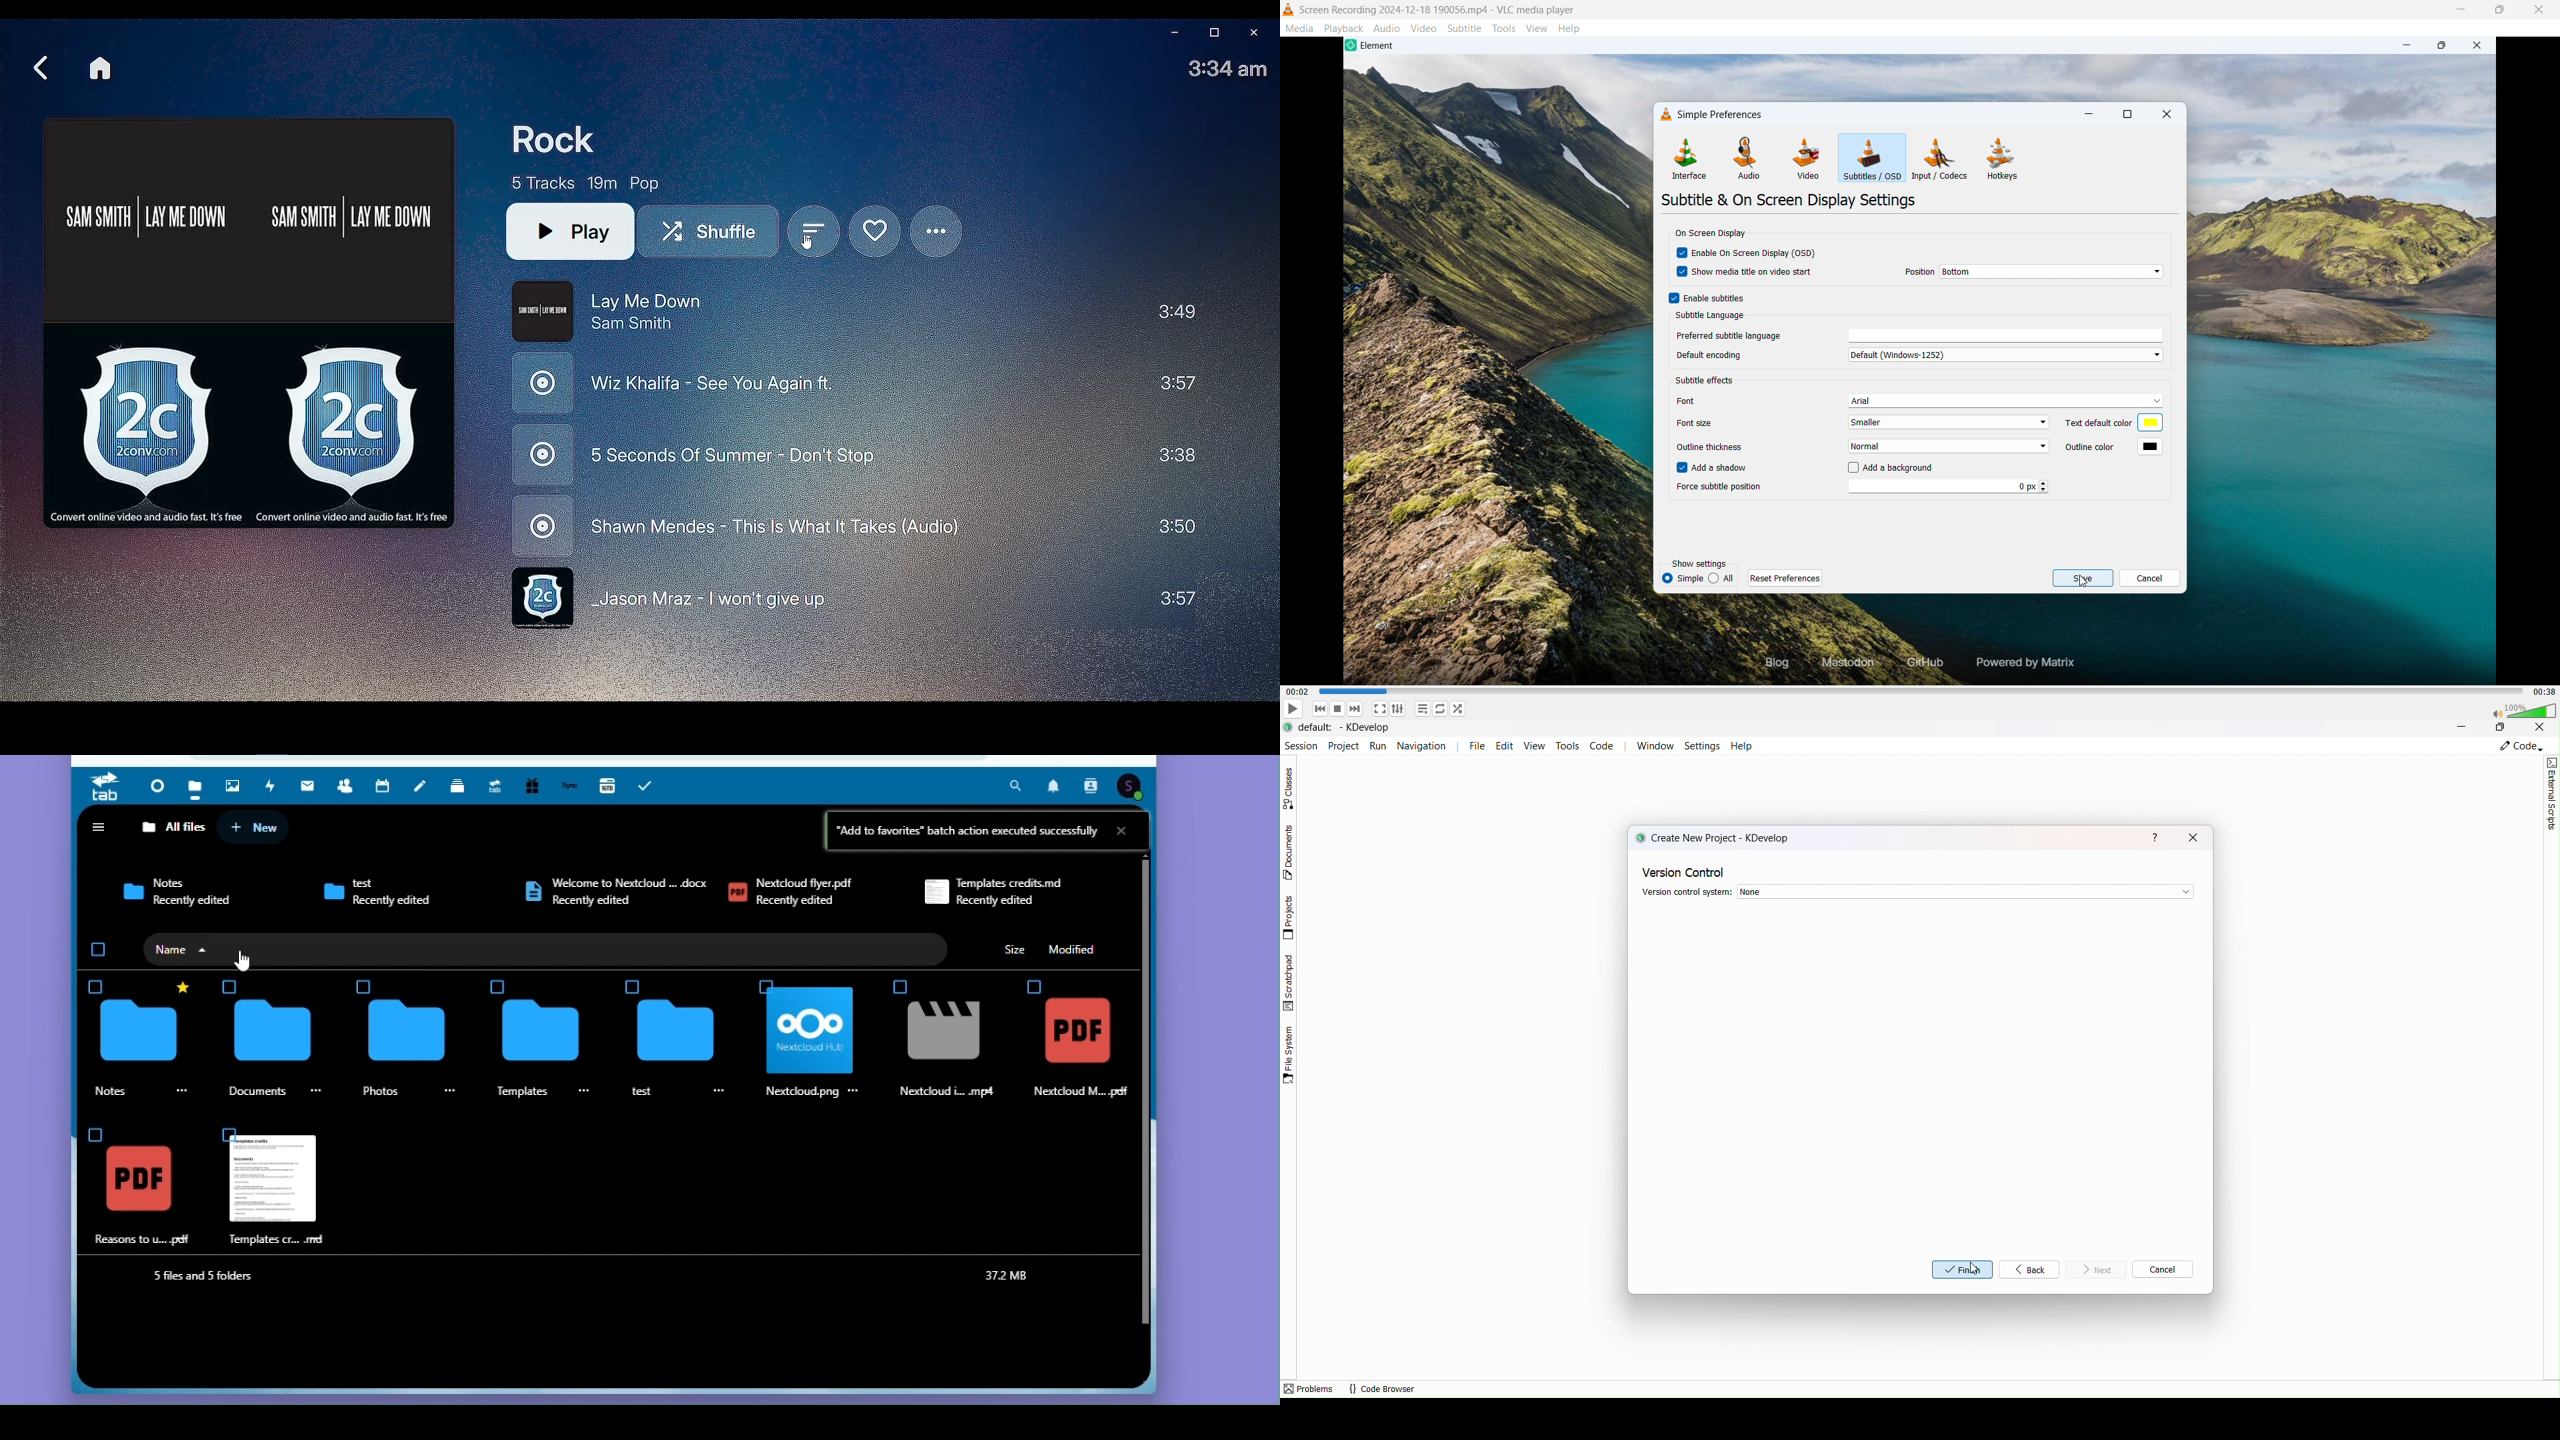 The image size is (2576, 1456). I want to click on Test, so click(642, 1090).